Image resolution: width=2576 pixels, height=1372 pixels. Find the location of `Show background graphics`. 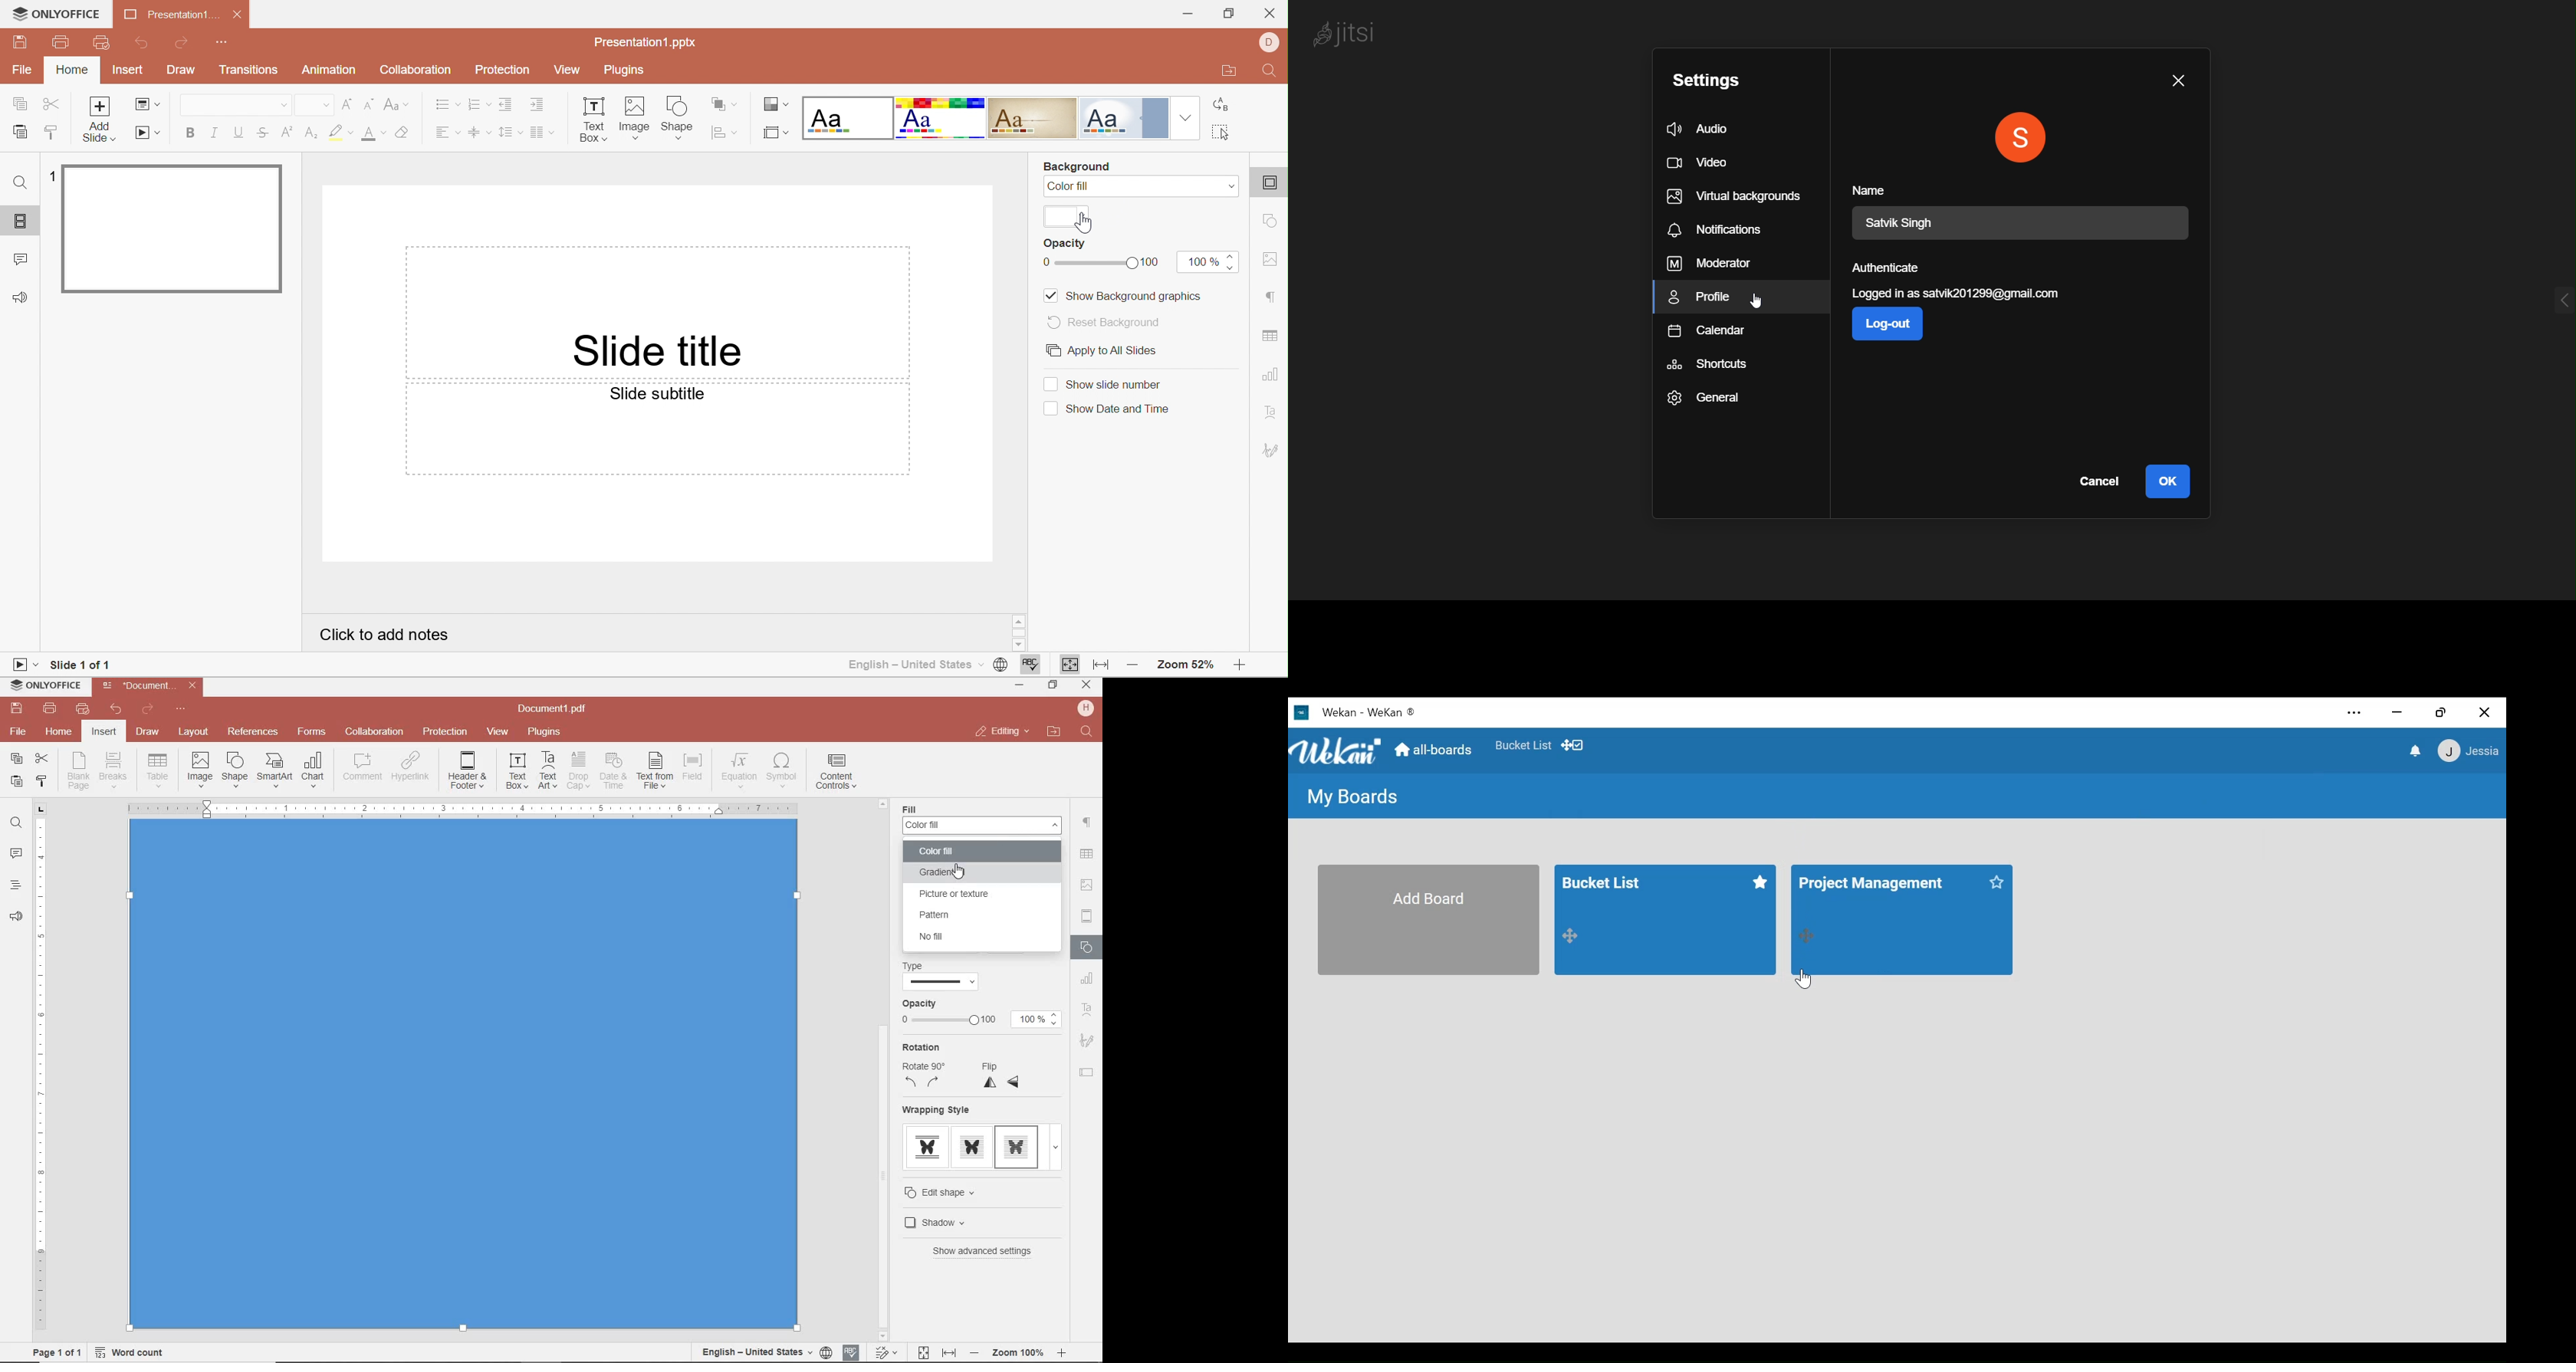

Show background graphics is located at coordinates (1124, 296).